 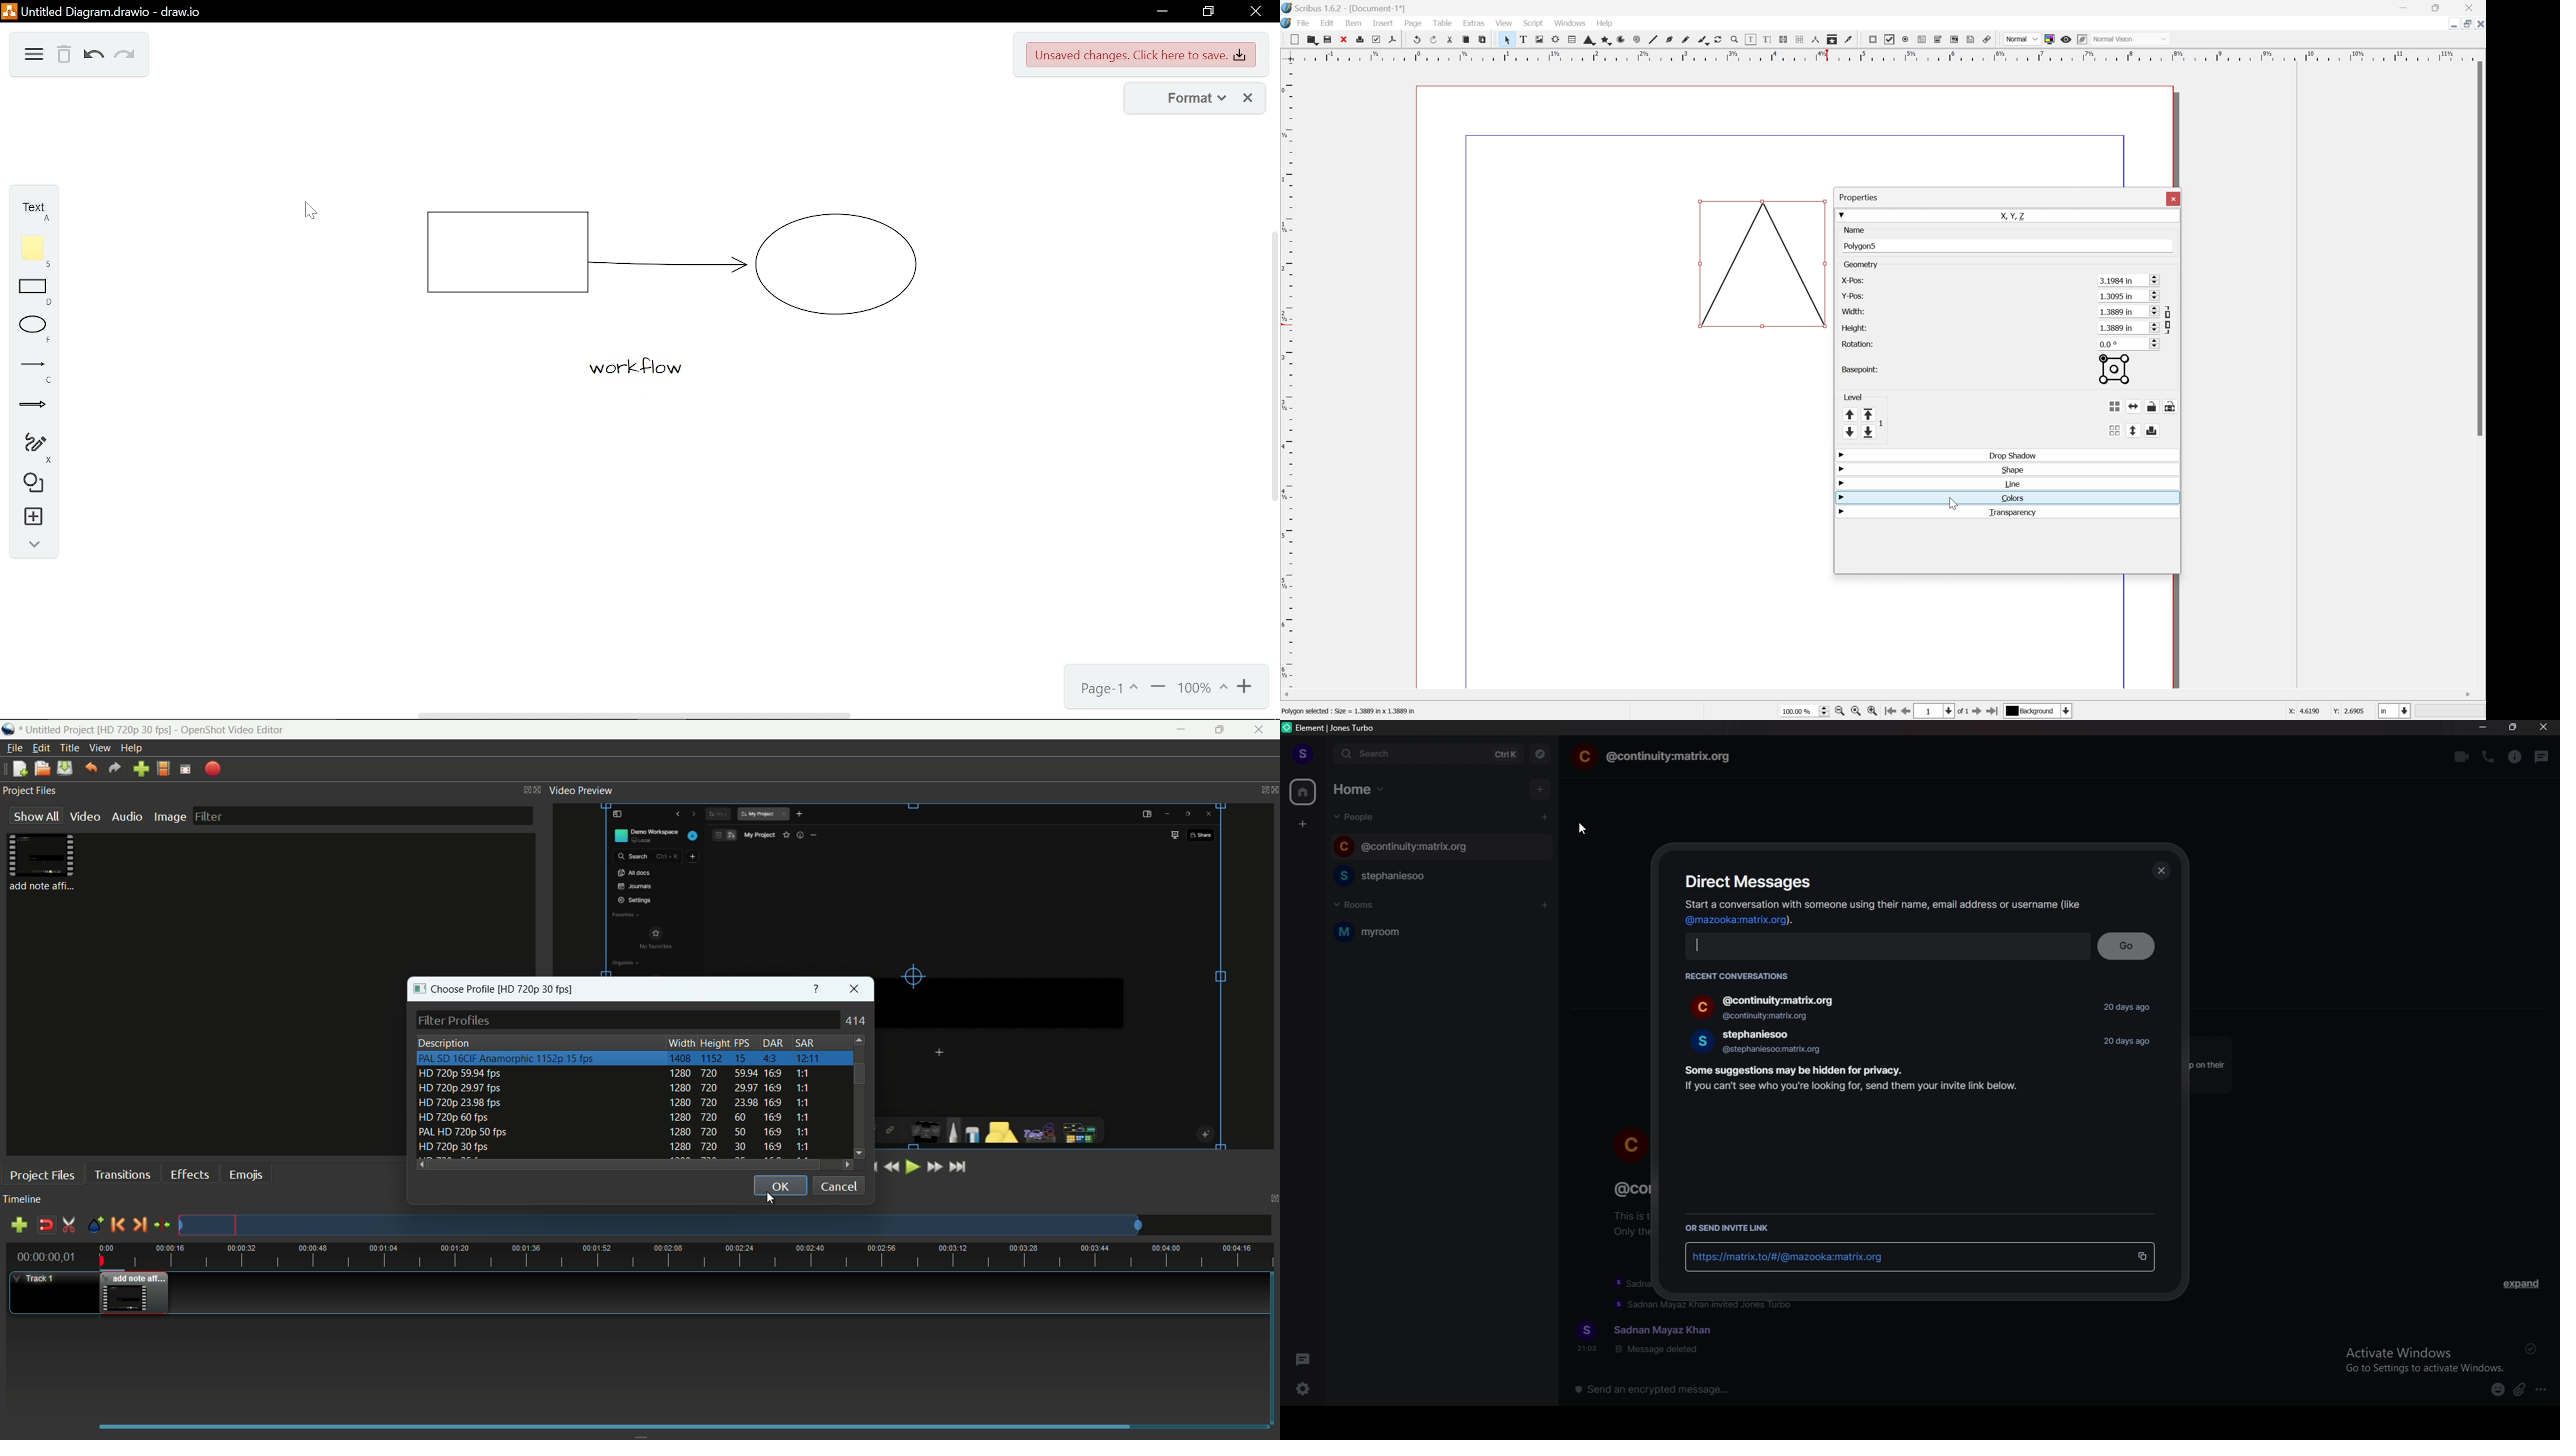 What do you see at coordinates (2348, 712) in the screenshot?
I see `Y: 1.3254` at bounding box center [2348, 712].